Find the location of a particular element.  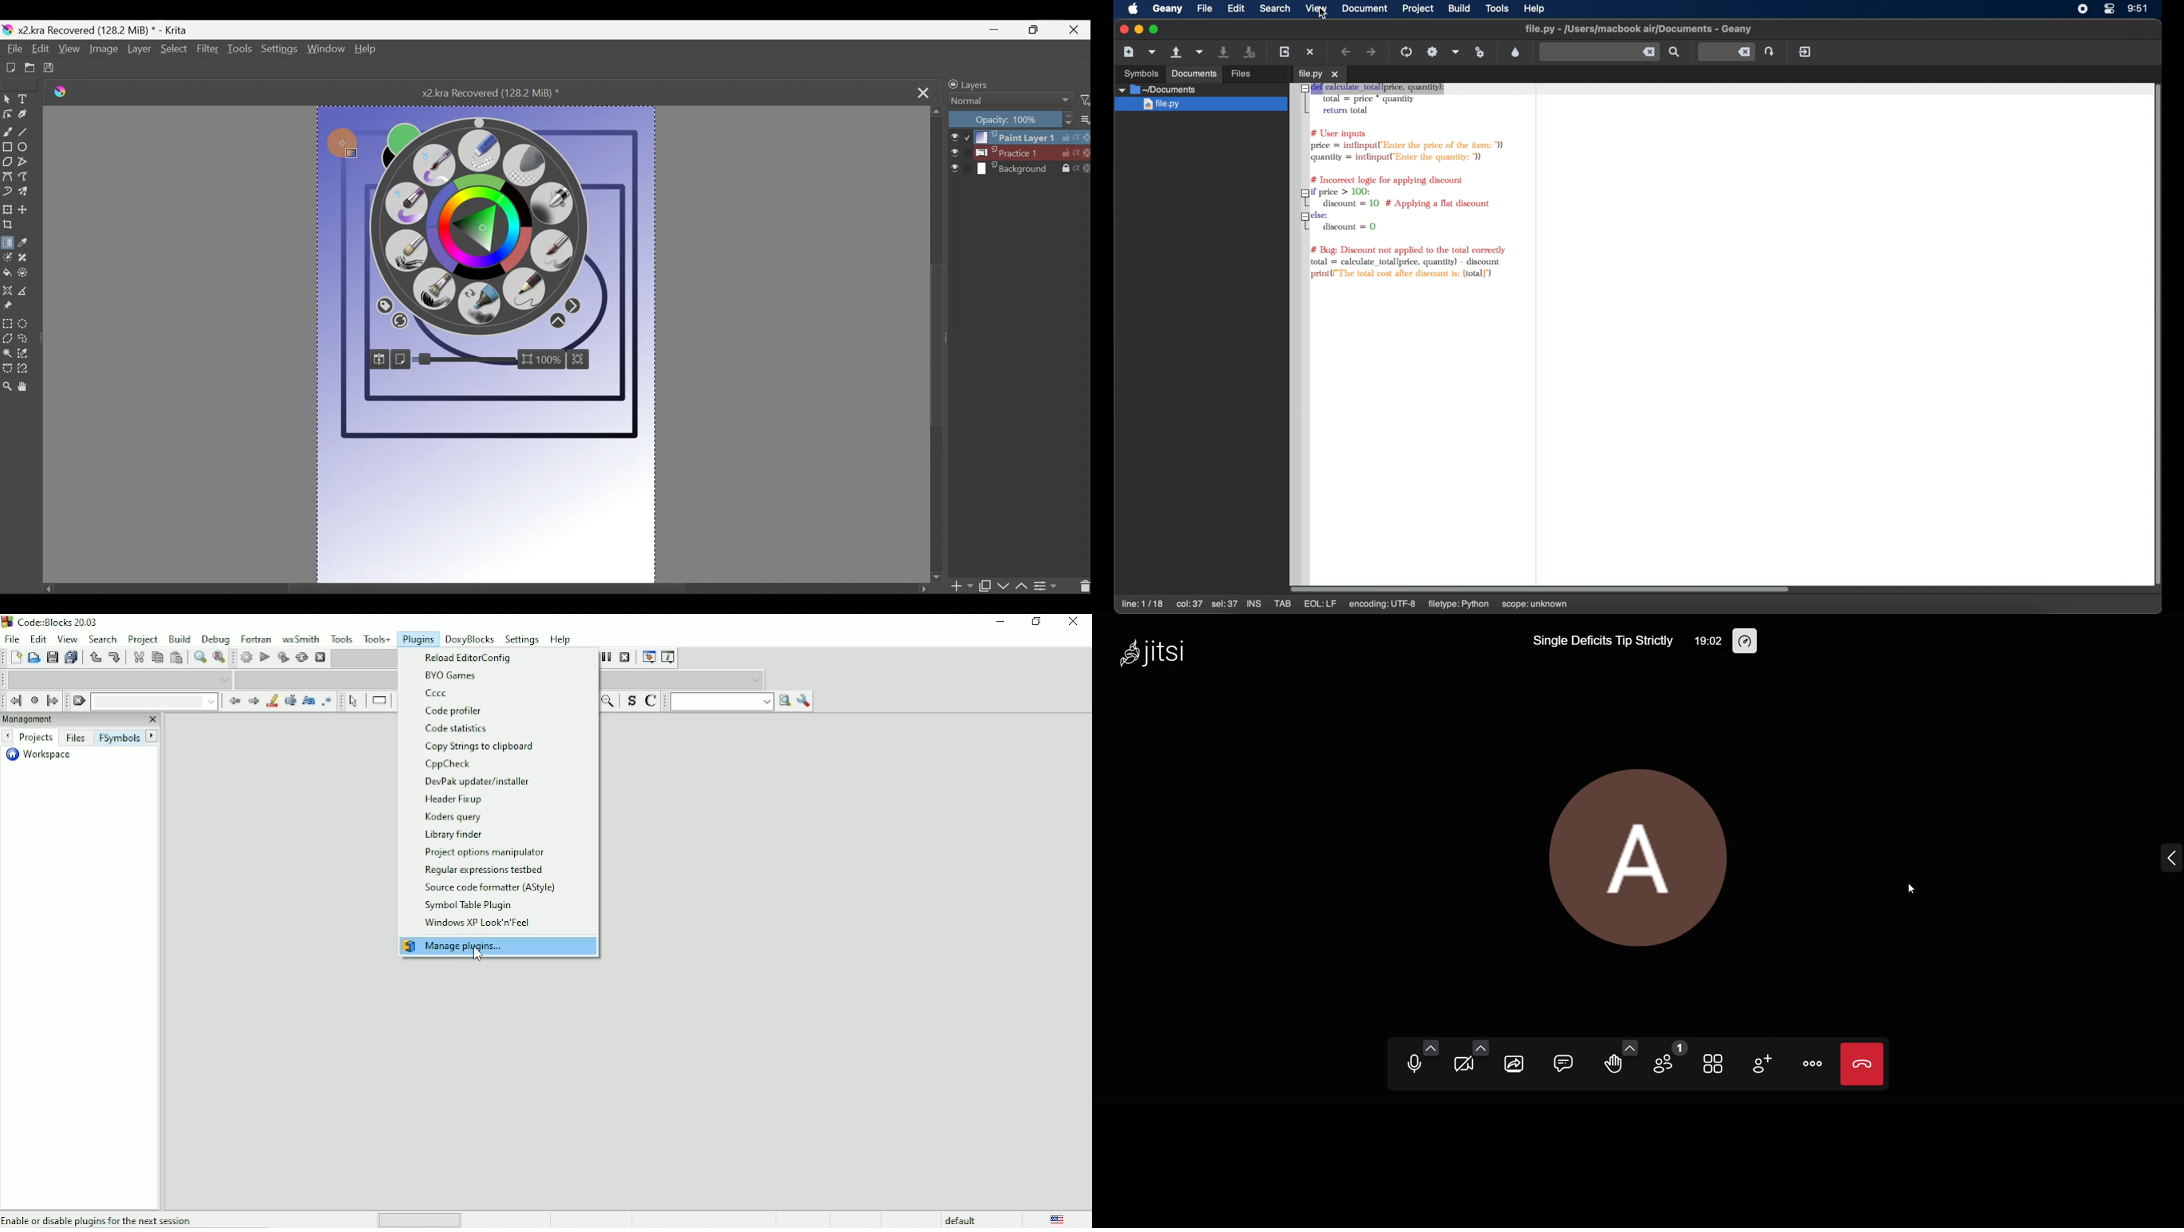

Clear is located at coordinates (78, 701).